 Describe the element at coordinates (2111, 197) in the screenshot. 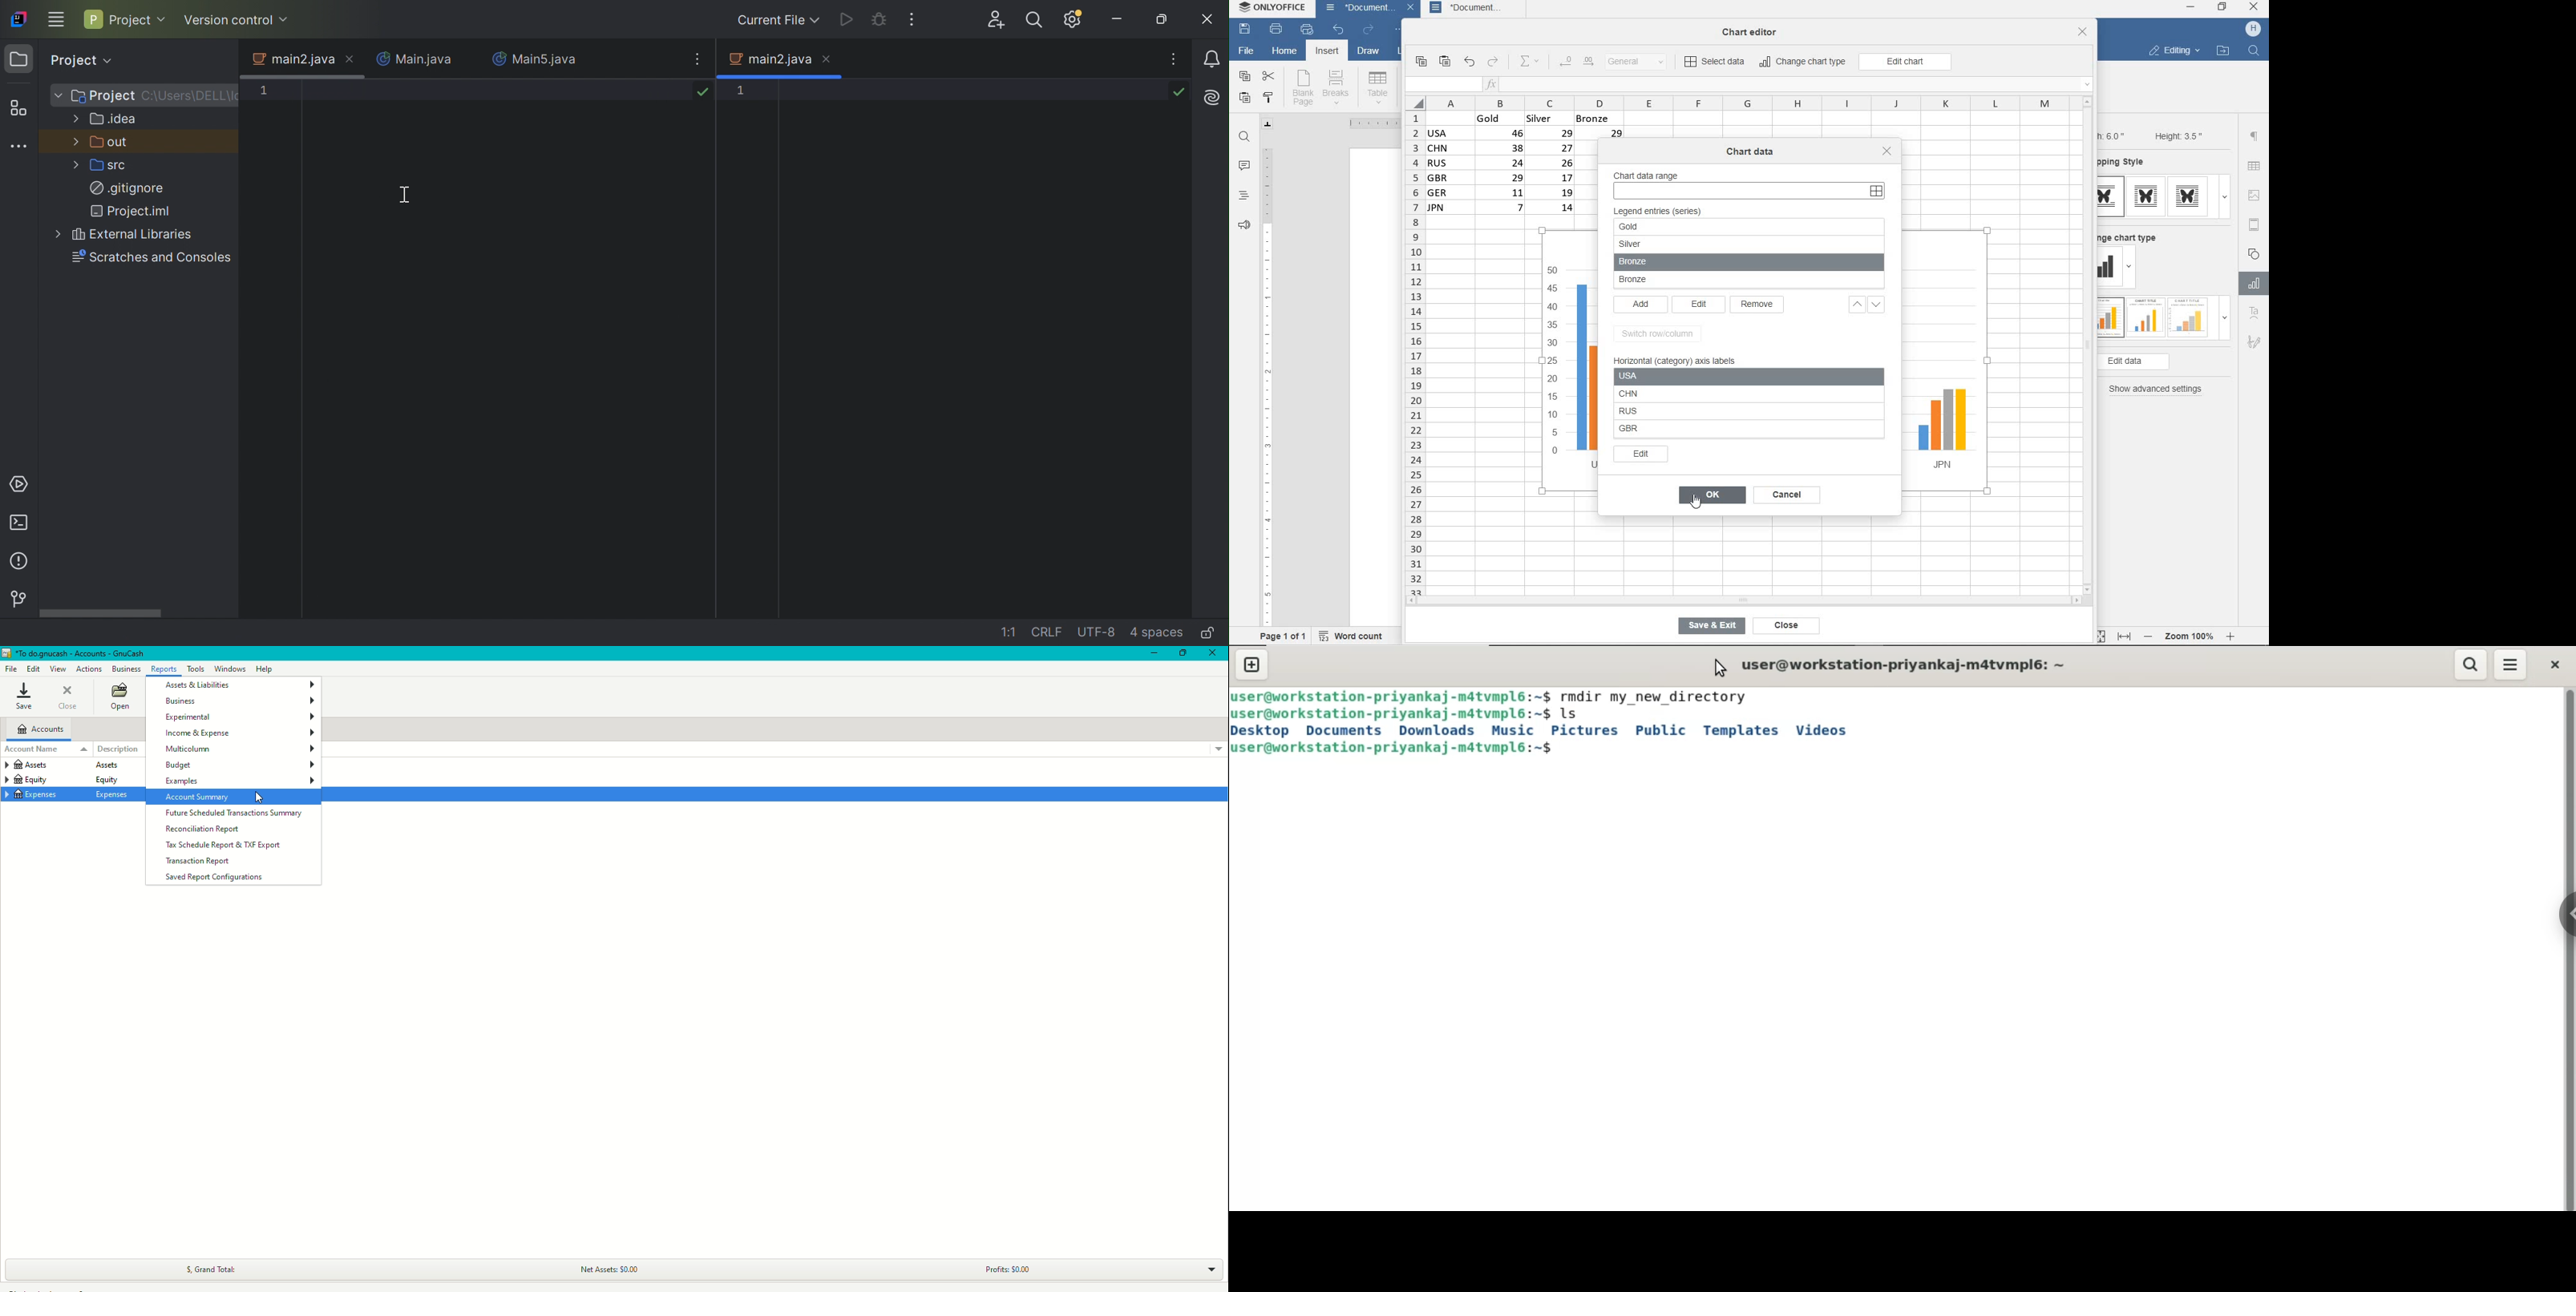

I see `type 1` at that location.